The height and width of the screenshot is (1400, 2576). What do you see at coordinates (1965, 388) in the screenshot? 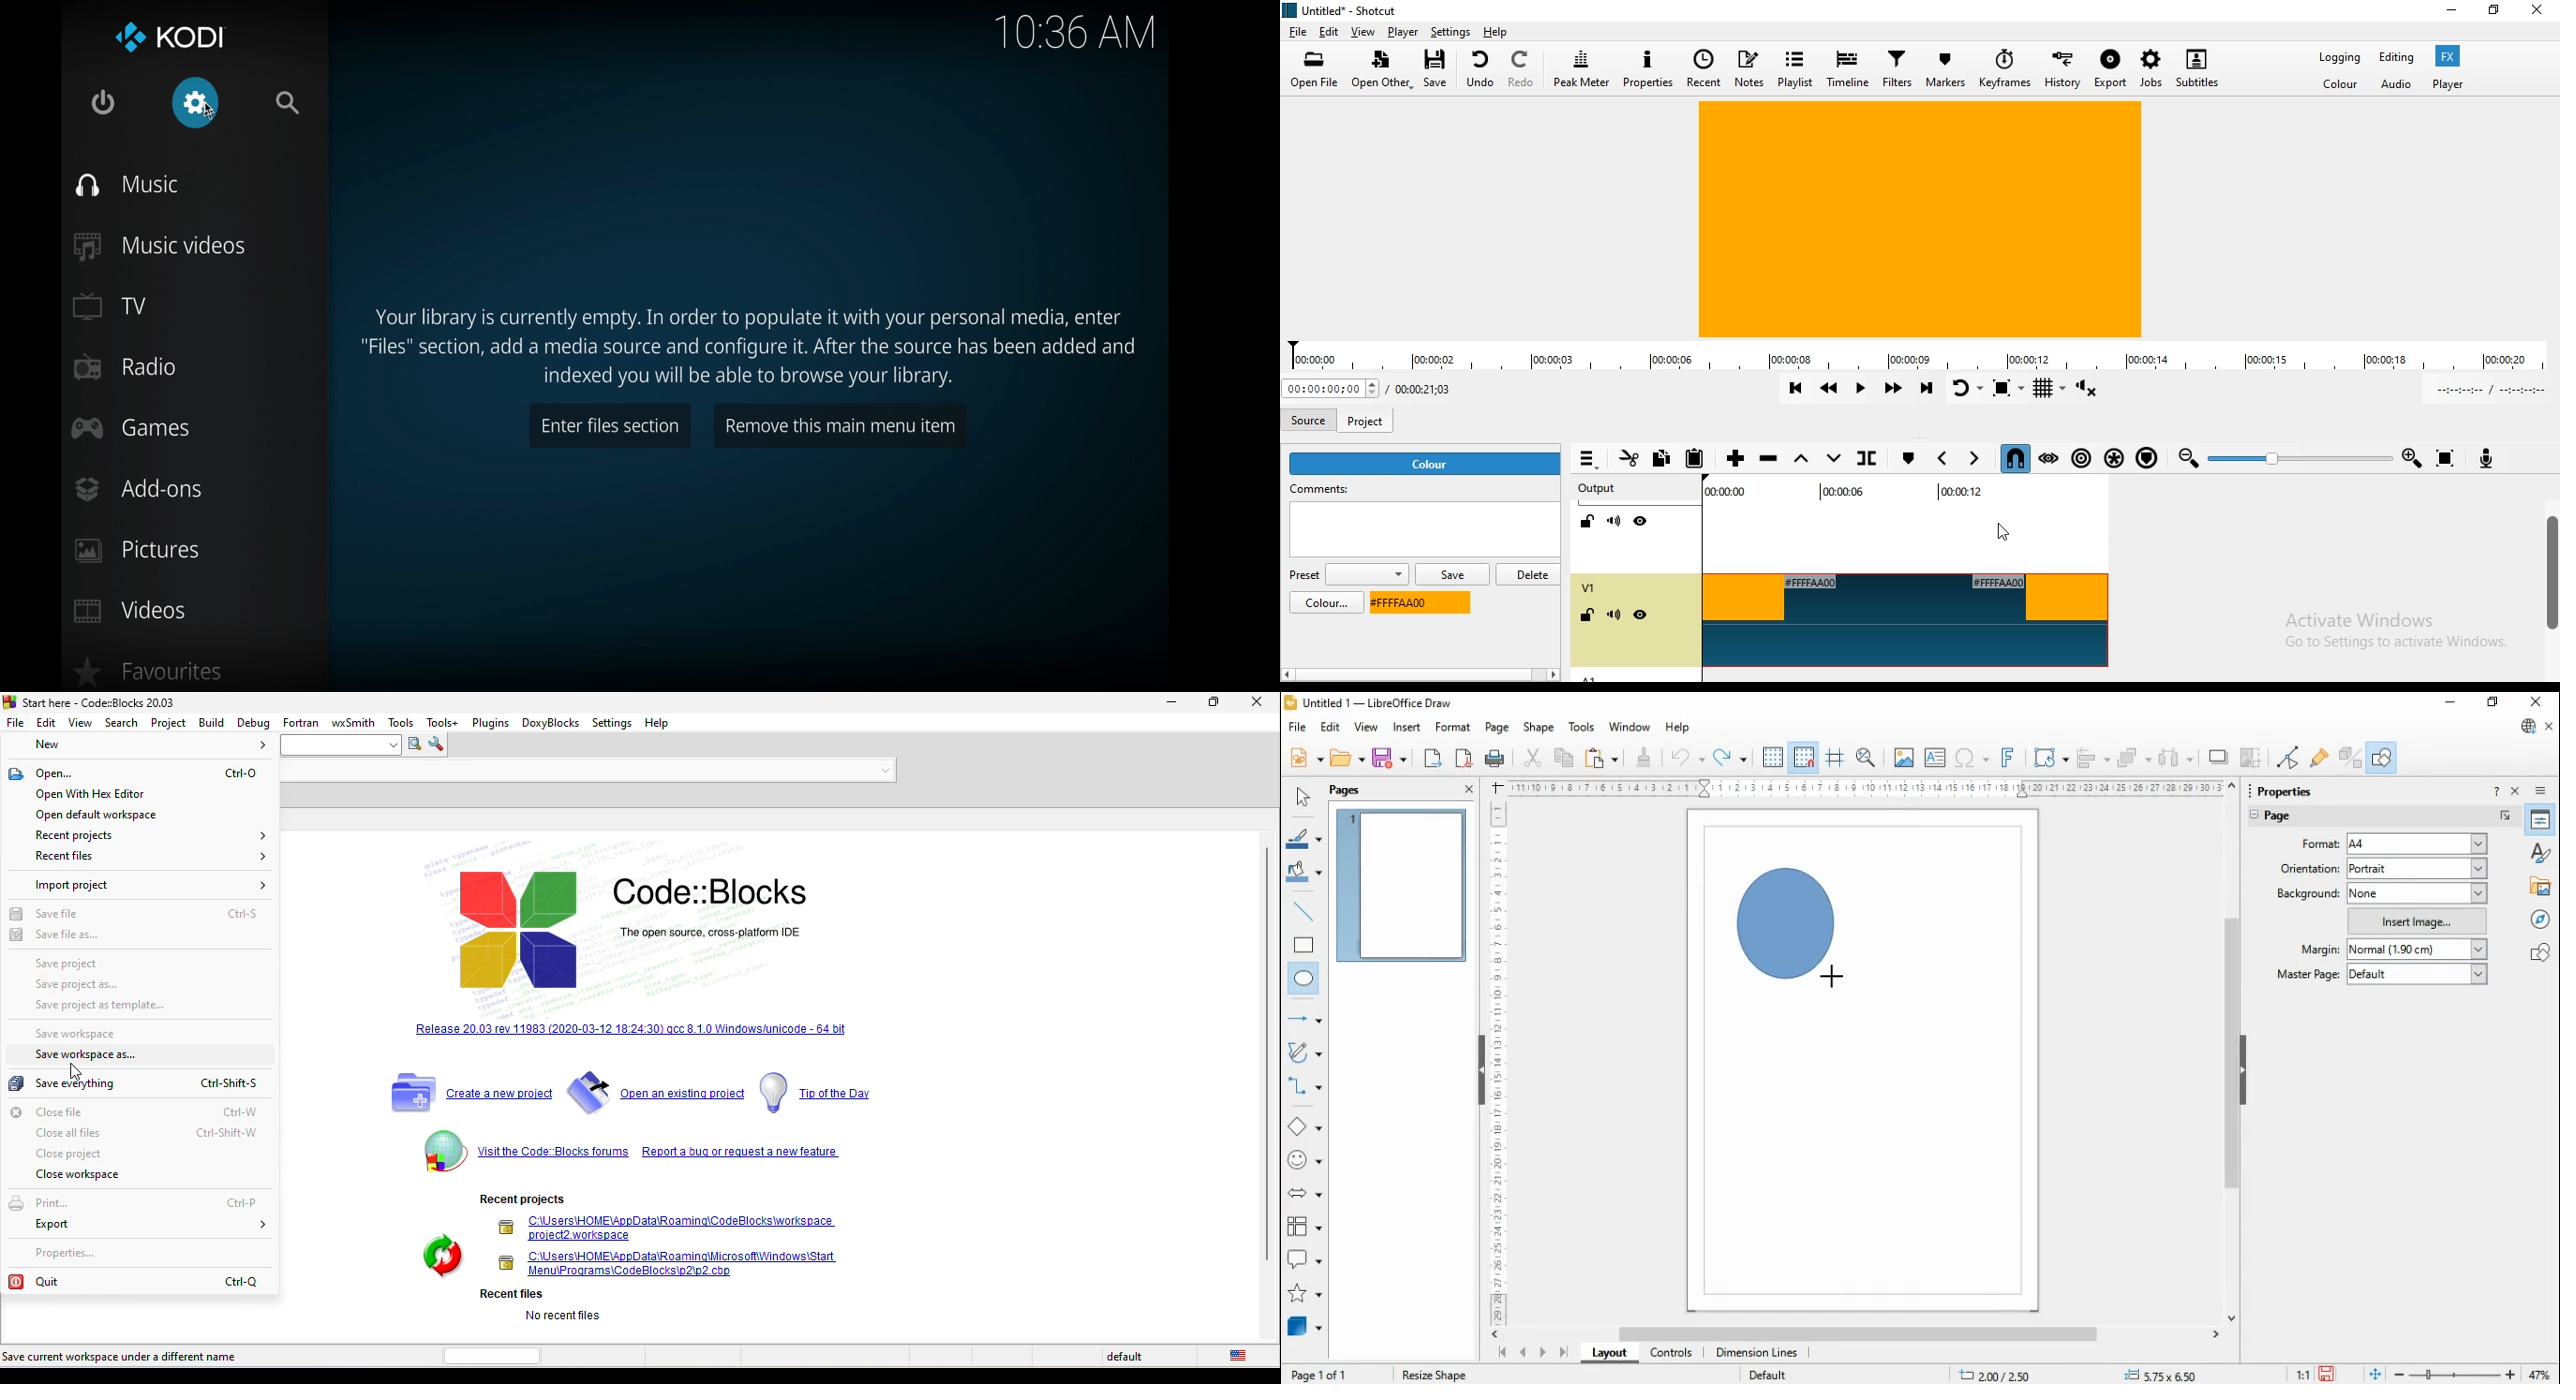
I see `Toggle player looping ` at bounding box center [1965, 388].